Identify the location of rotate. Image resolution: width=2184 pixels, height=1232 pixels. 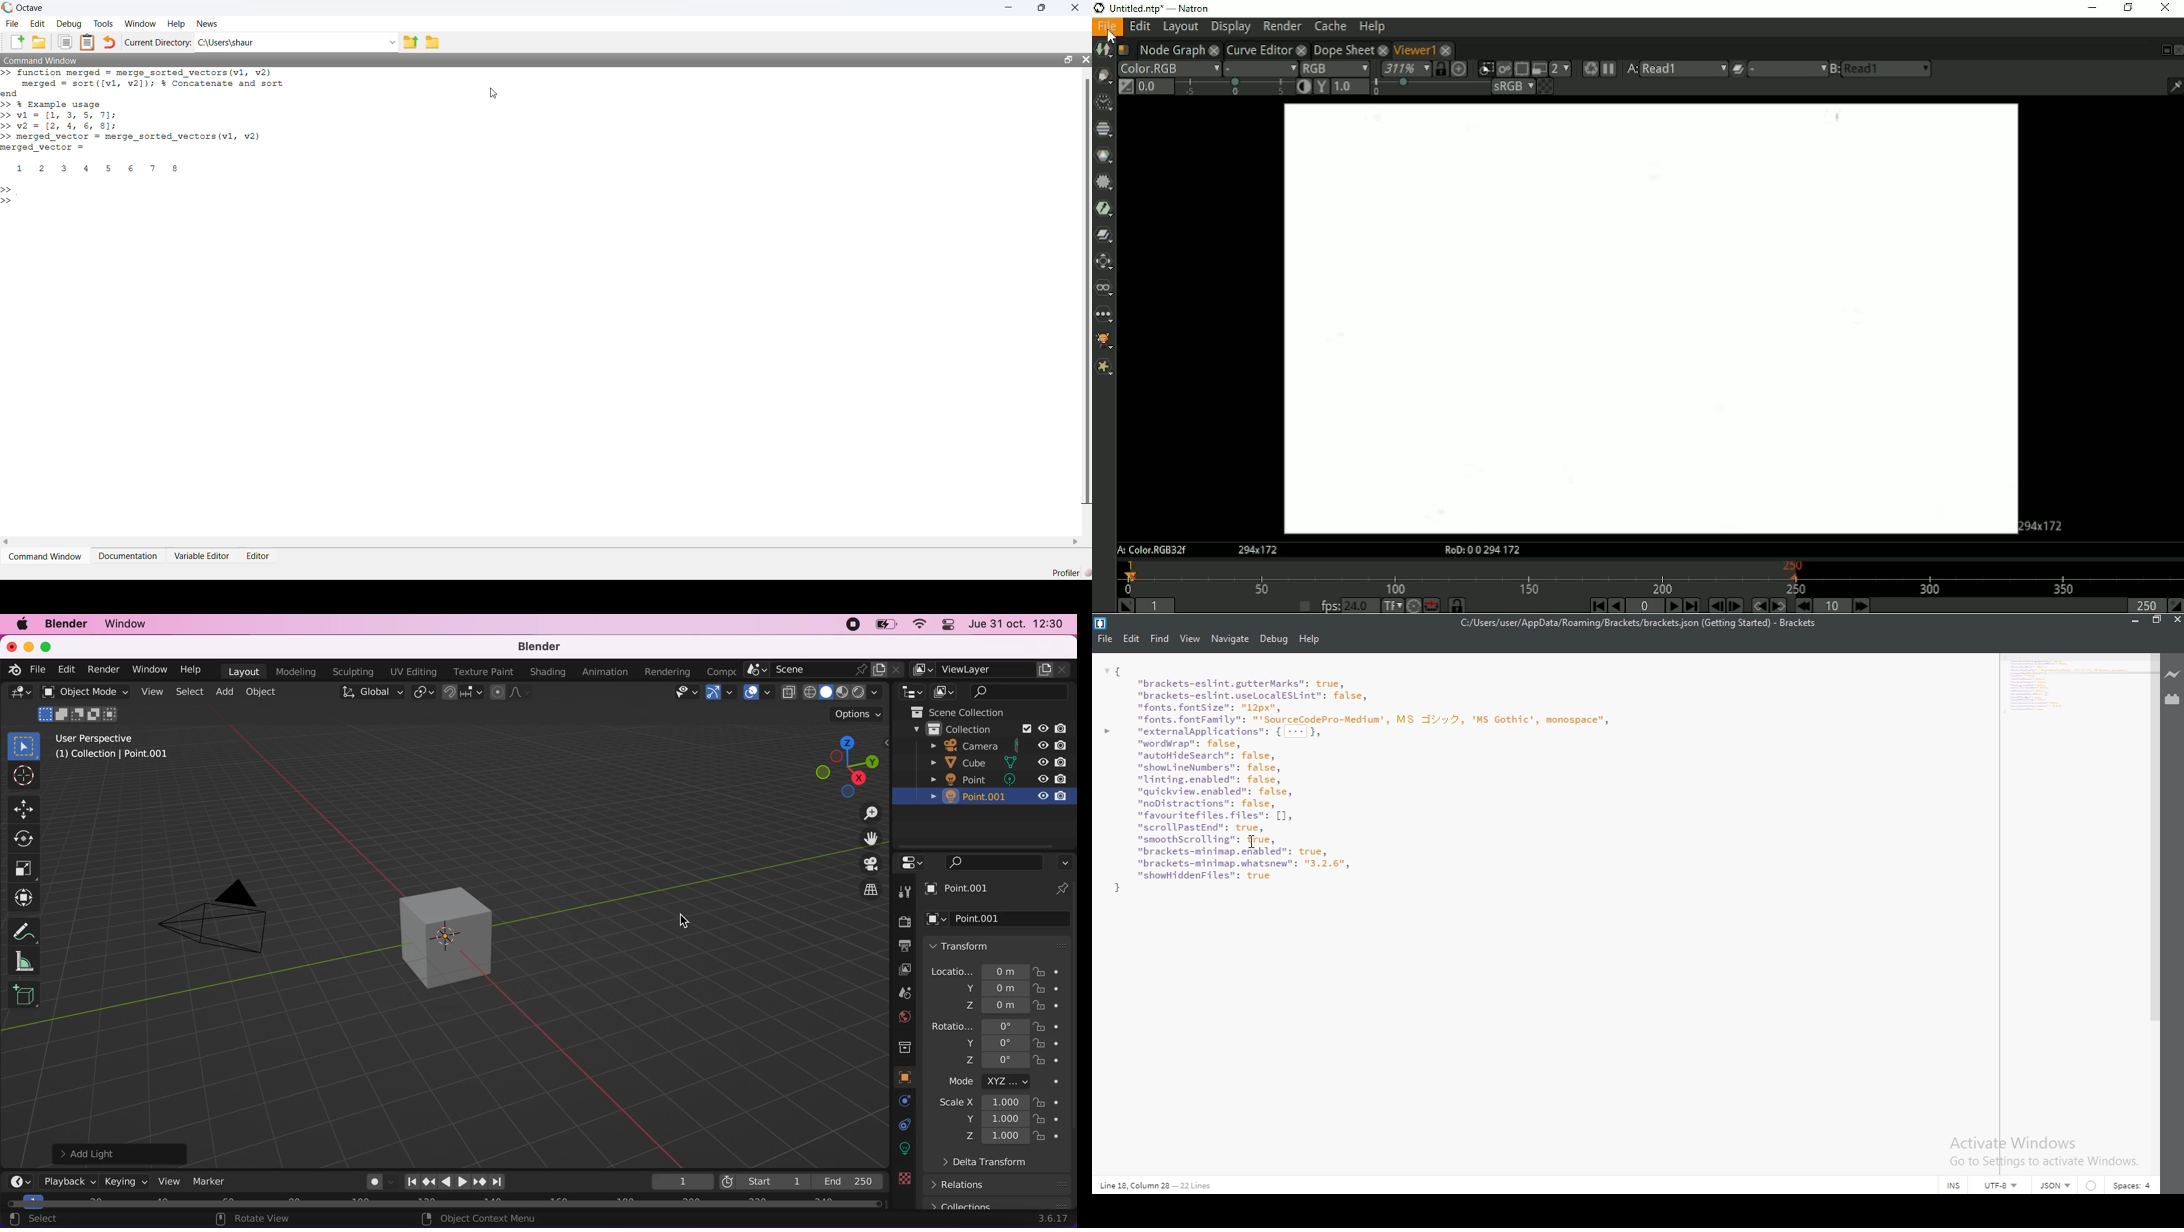
(25, 838).